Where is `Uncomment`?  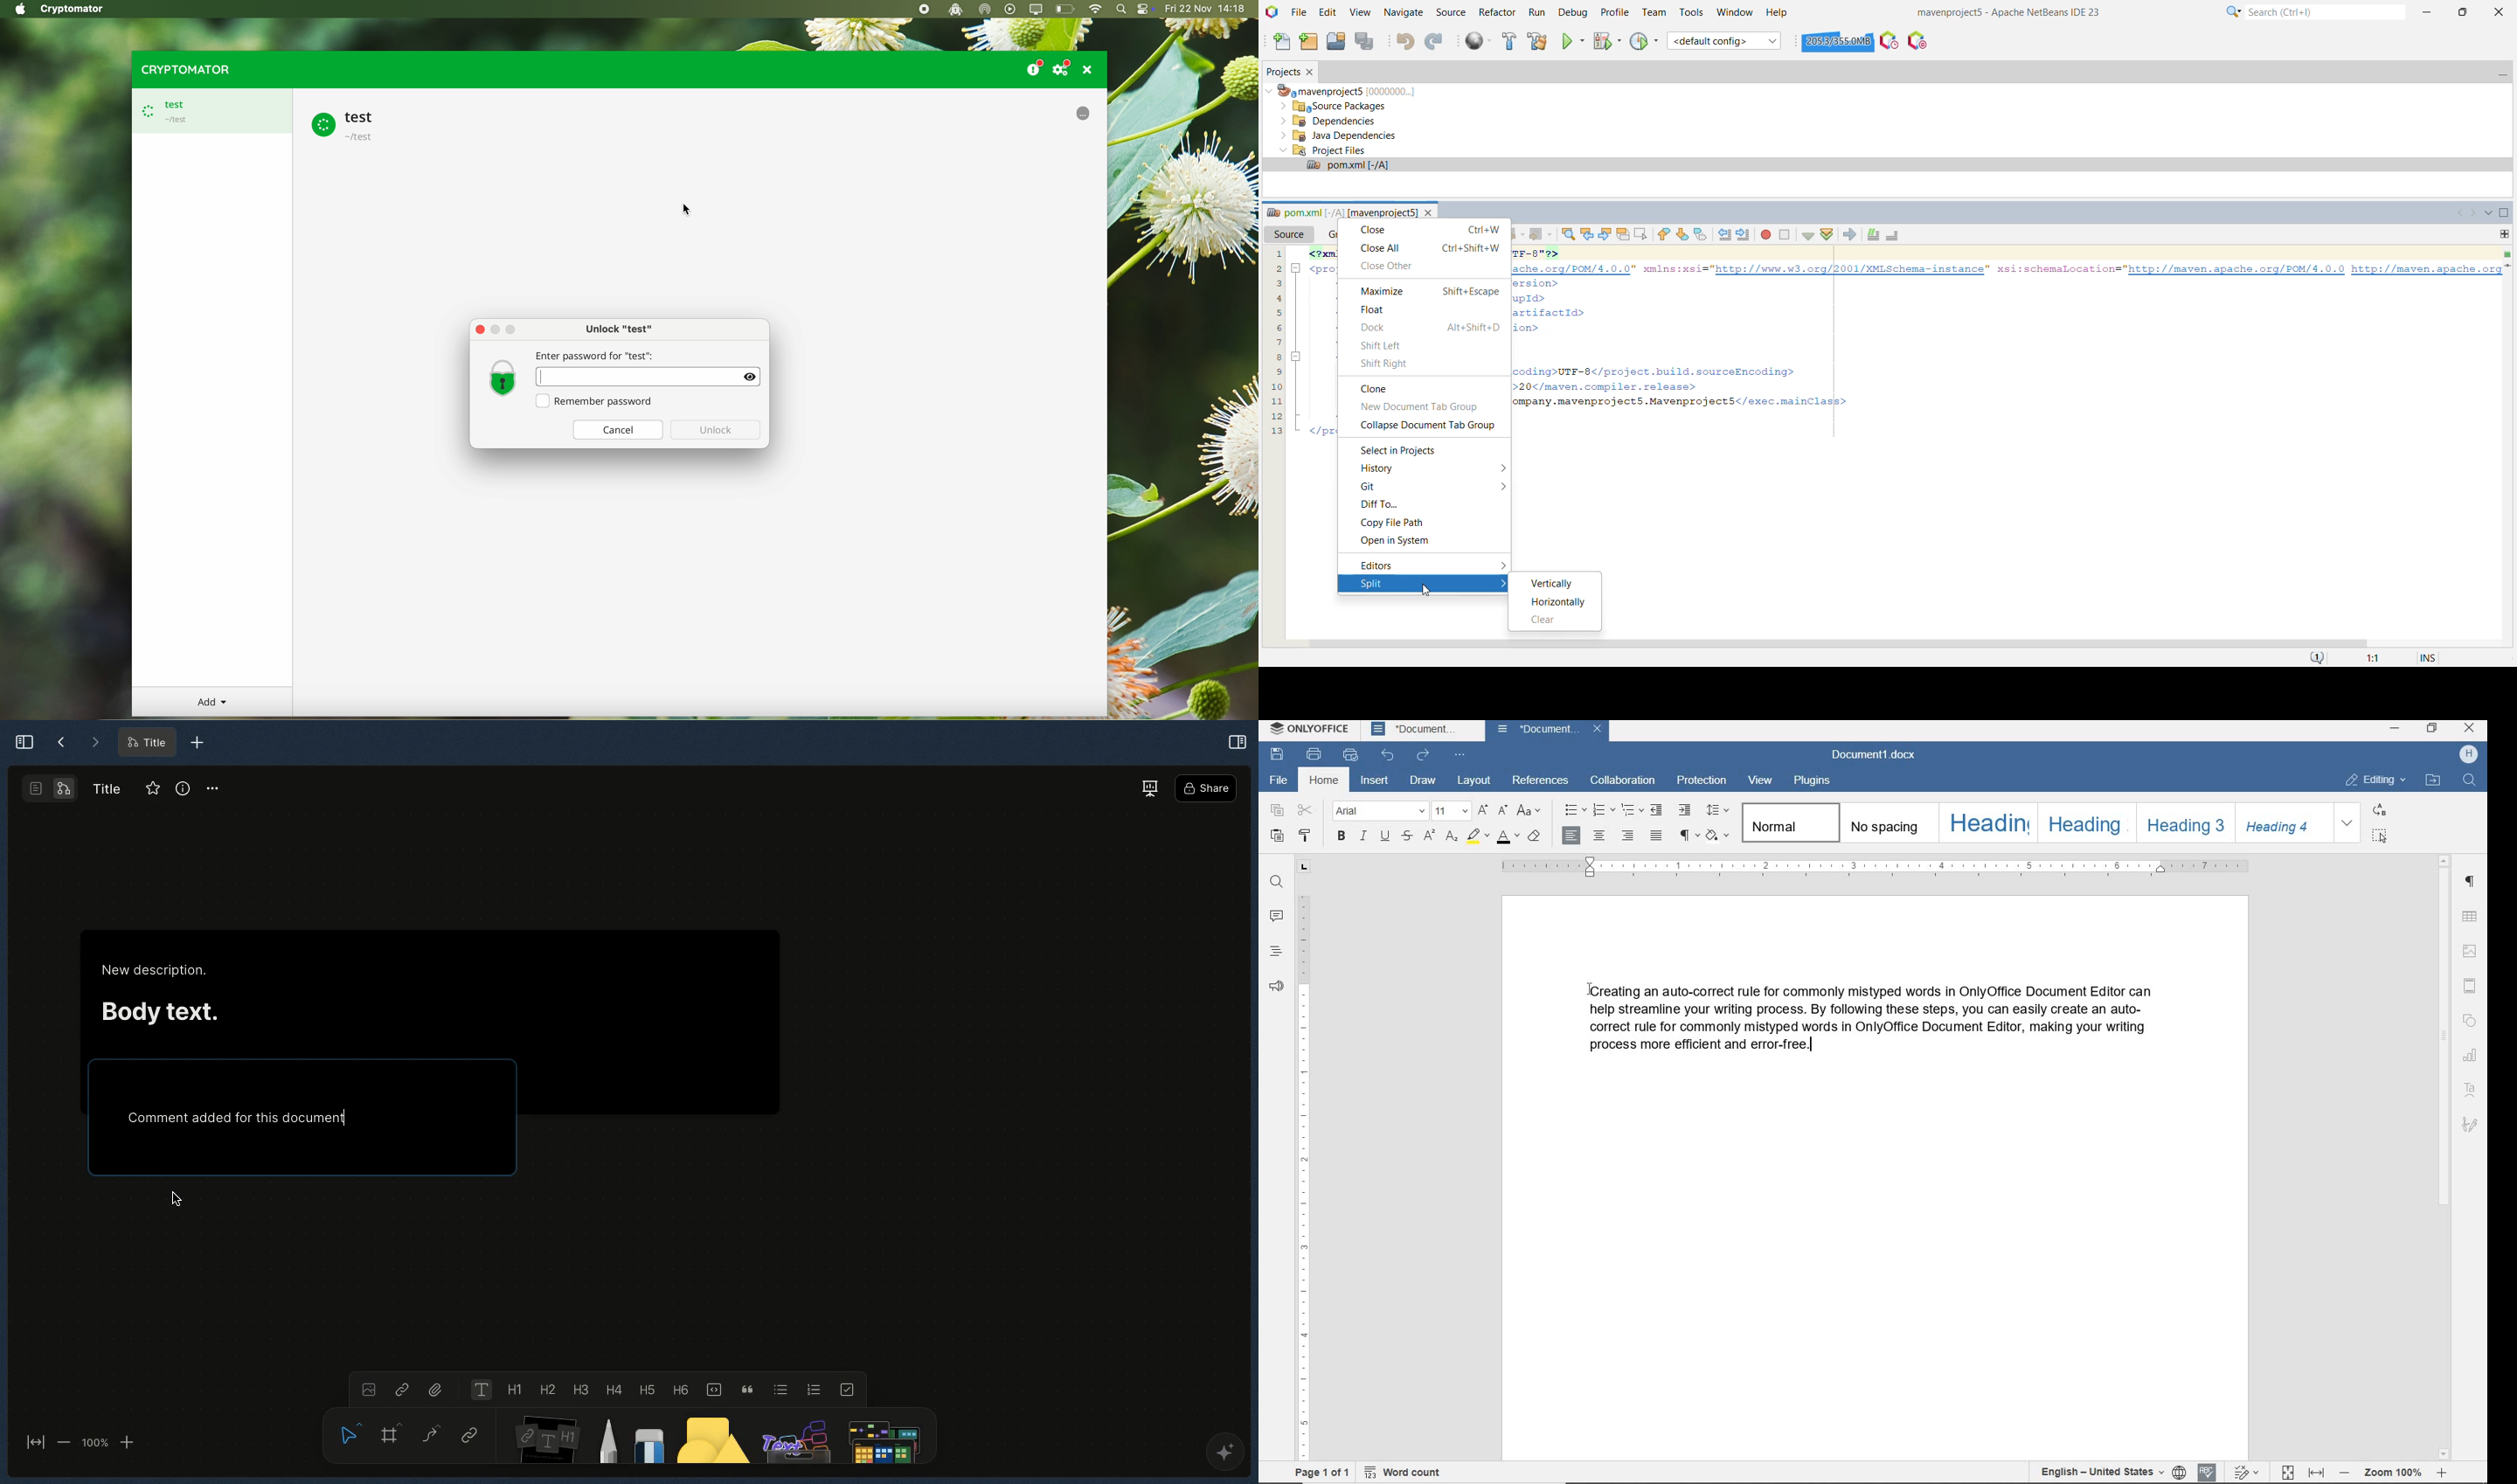 Uncomment is located at coordinates (1892, 235).